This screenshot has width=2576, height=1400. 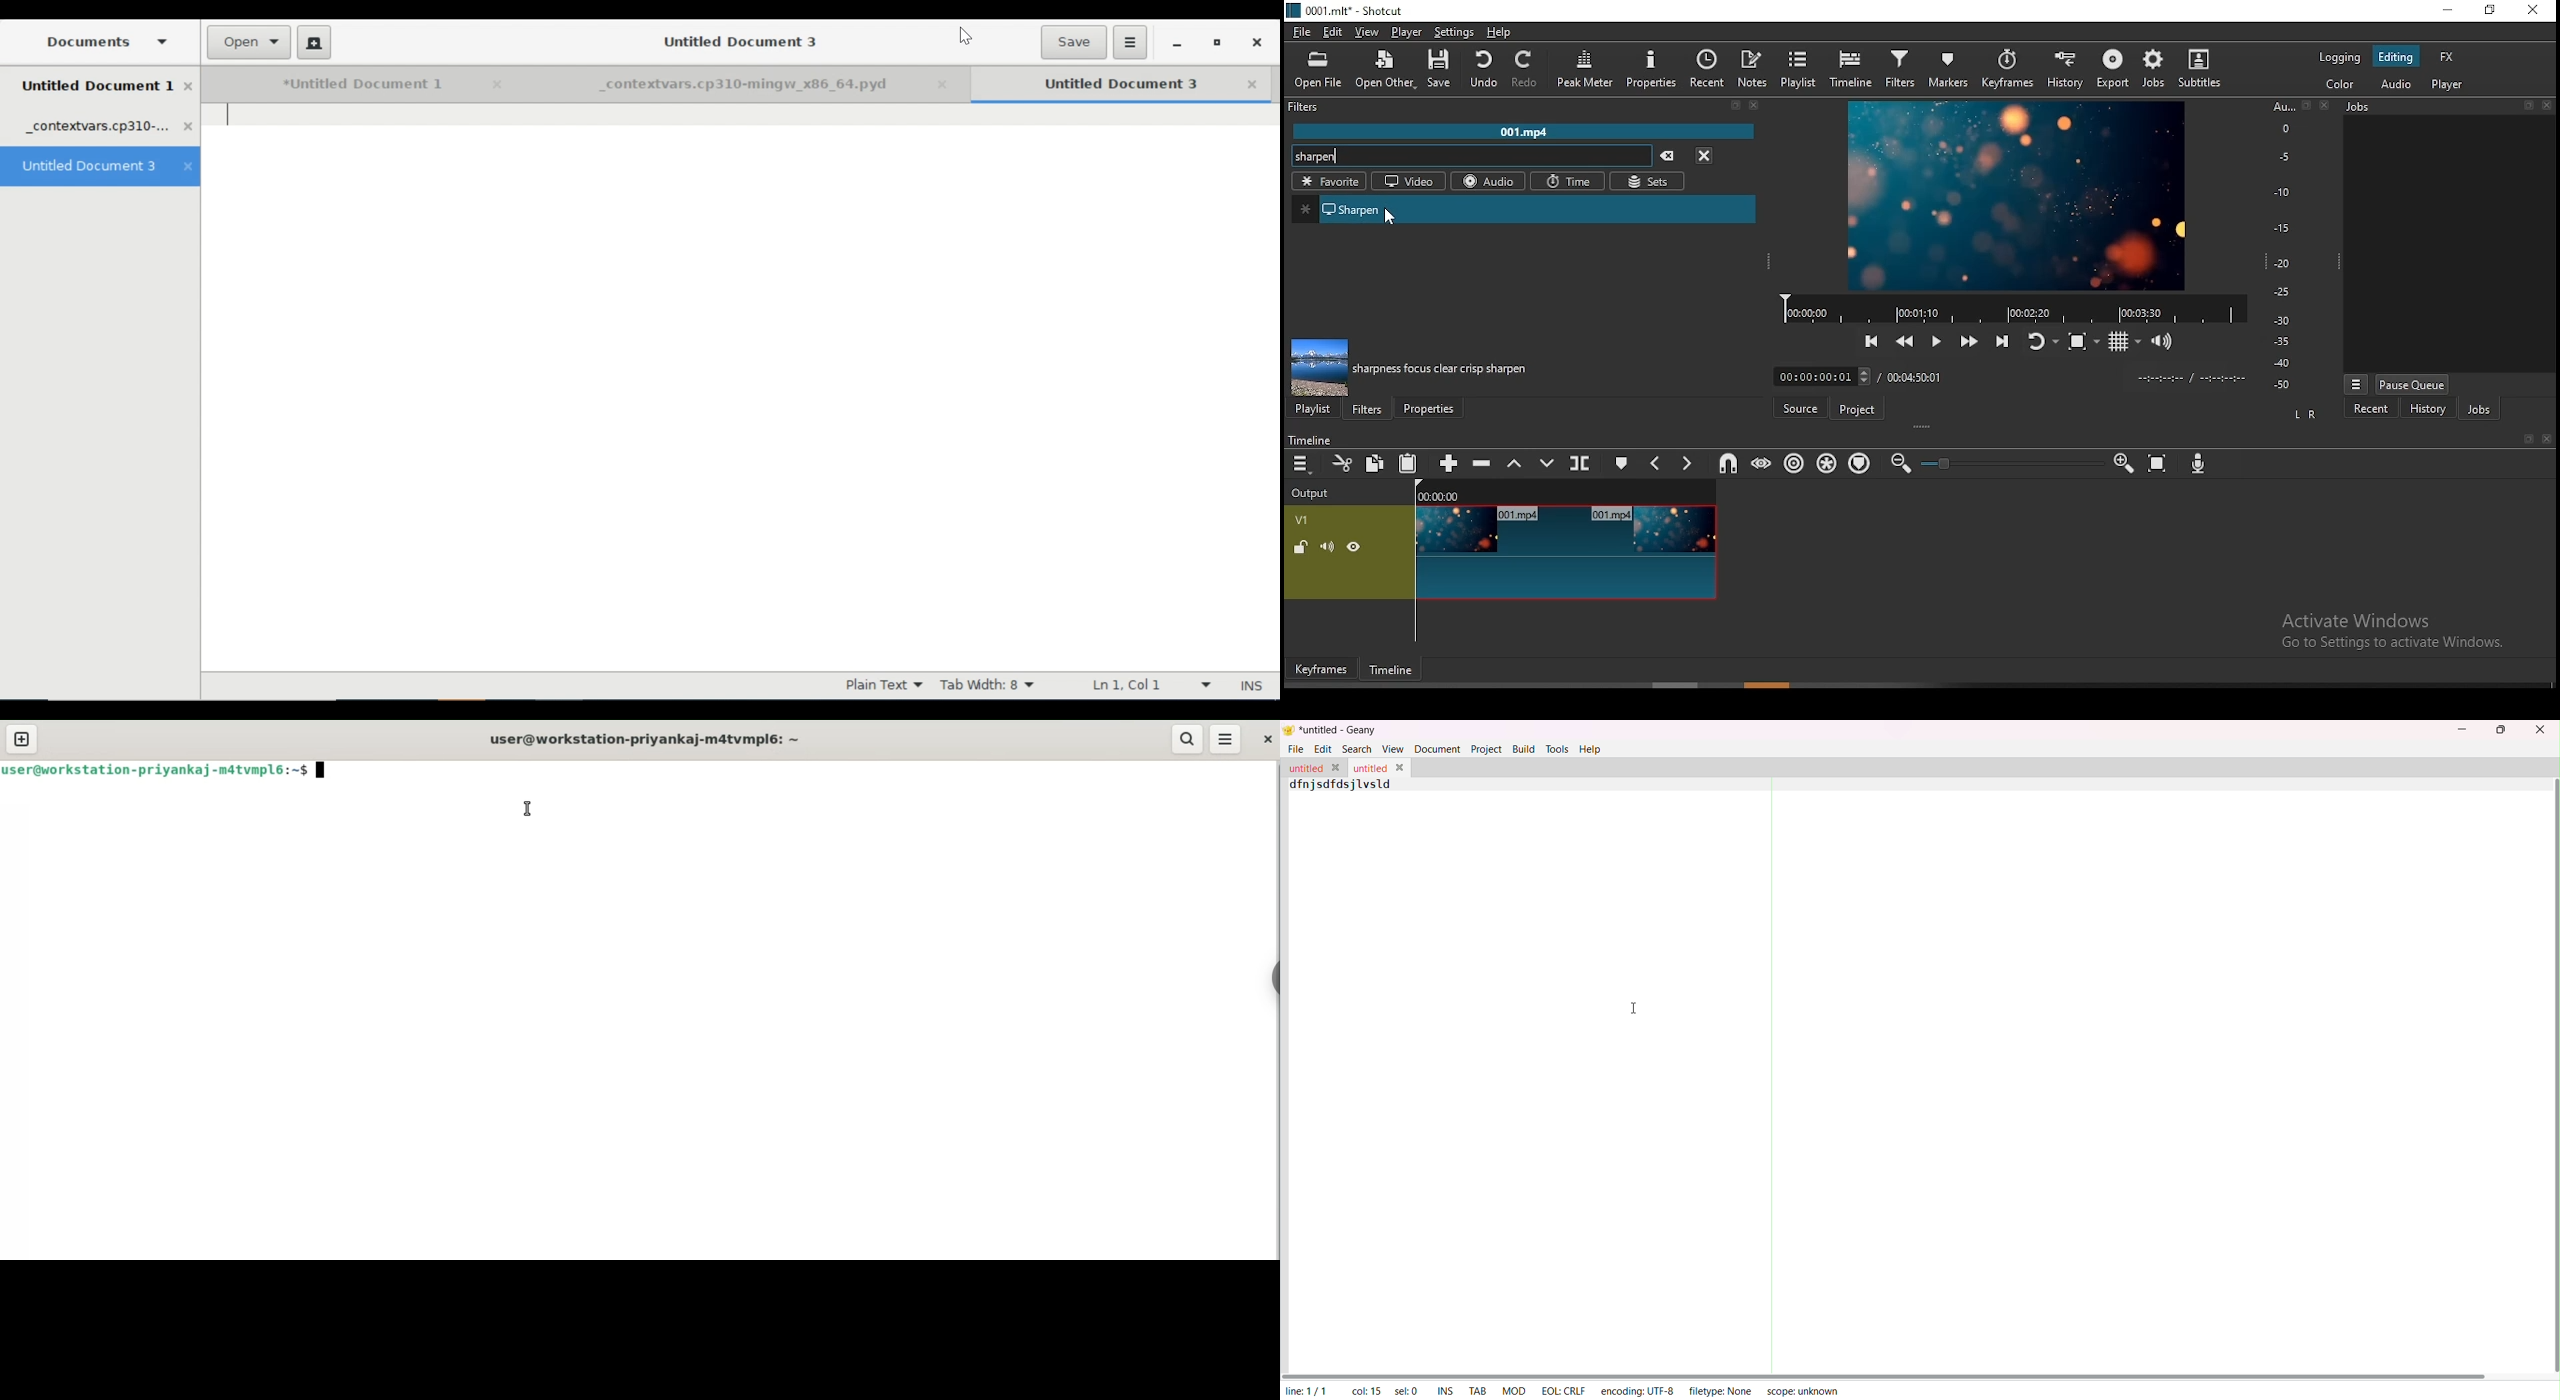 What do you see at coordinates (1253, 85) in the screenshot?
I see `Close` at bounding box center [1253, 85].